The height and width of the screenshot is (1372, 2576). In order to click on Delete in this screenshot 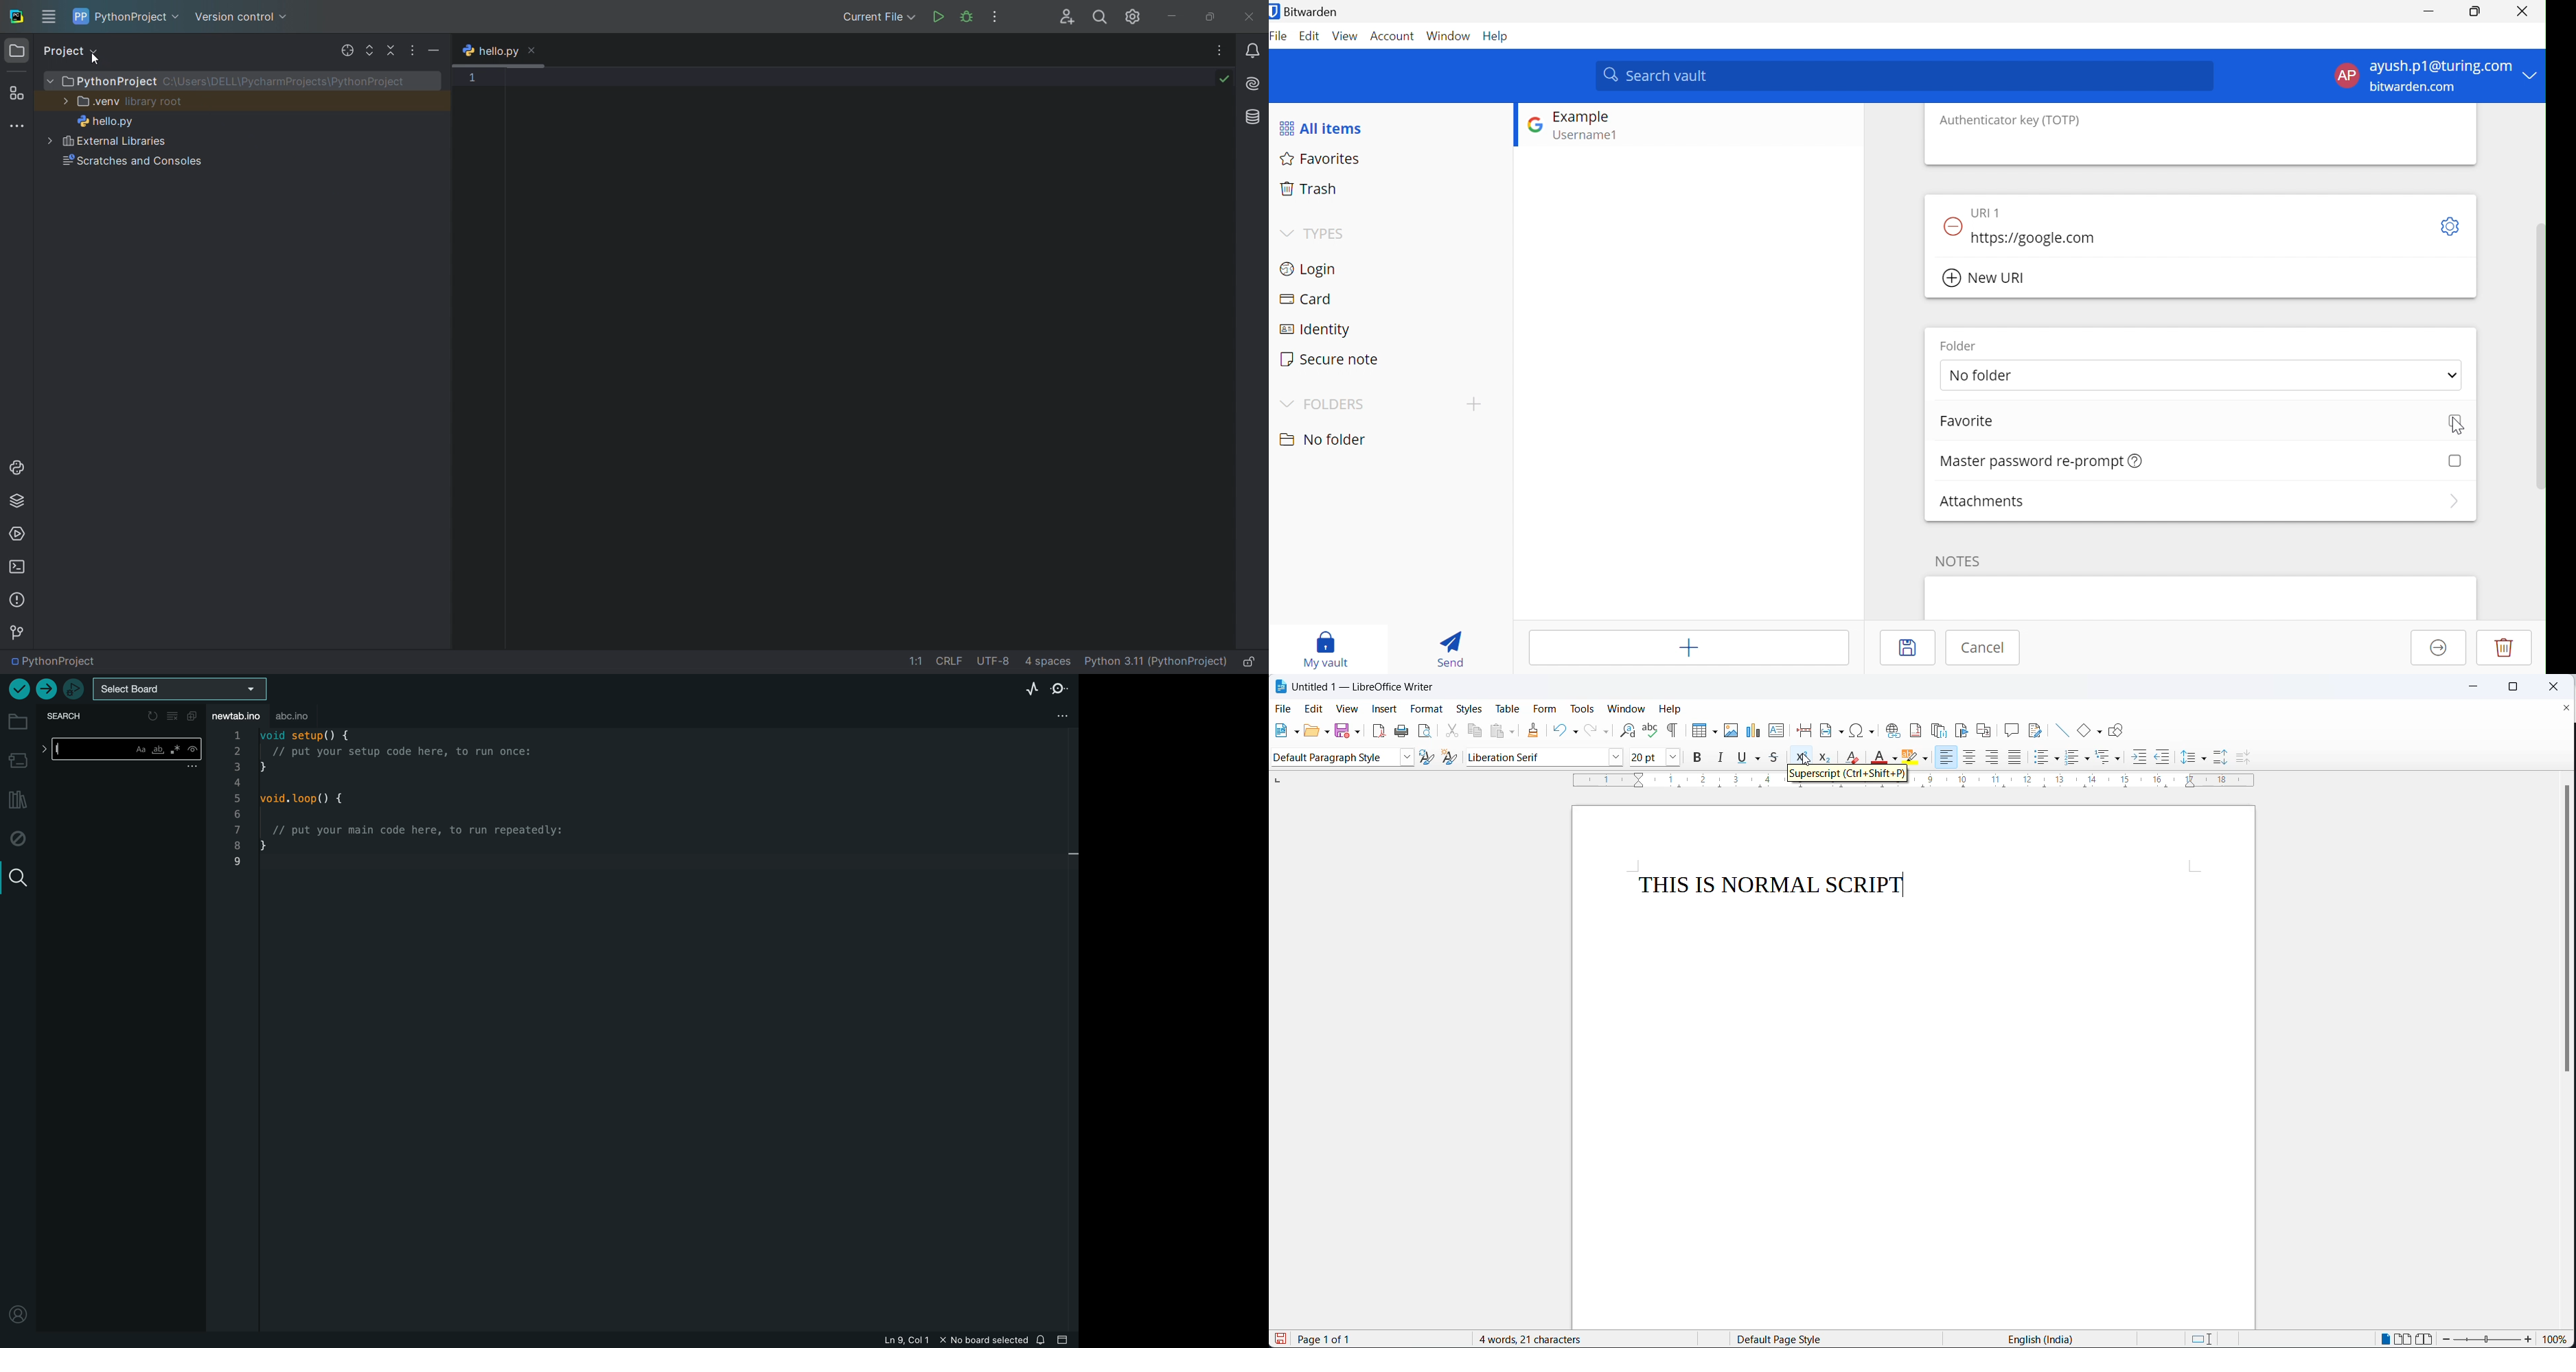, I will do `click(2505, 649)`.